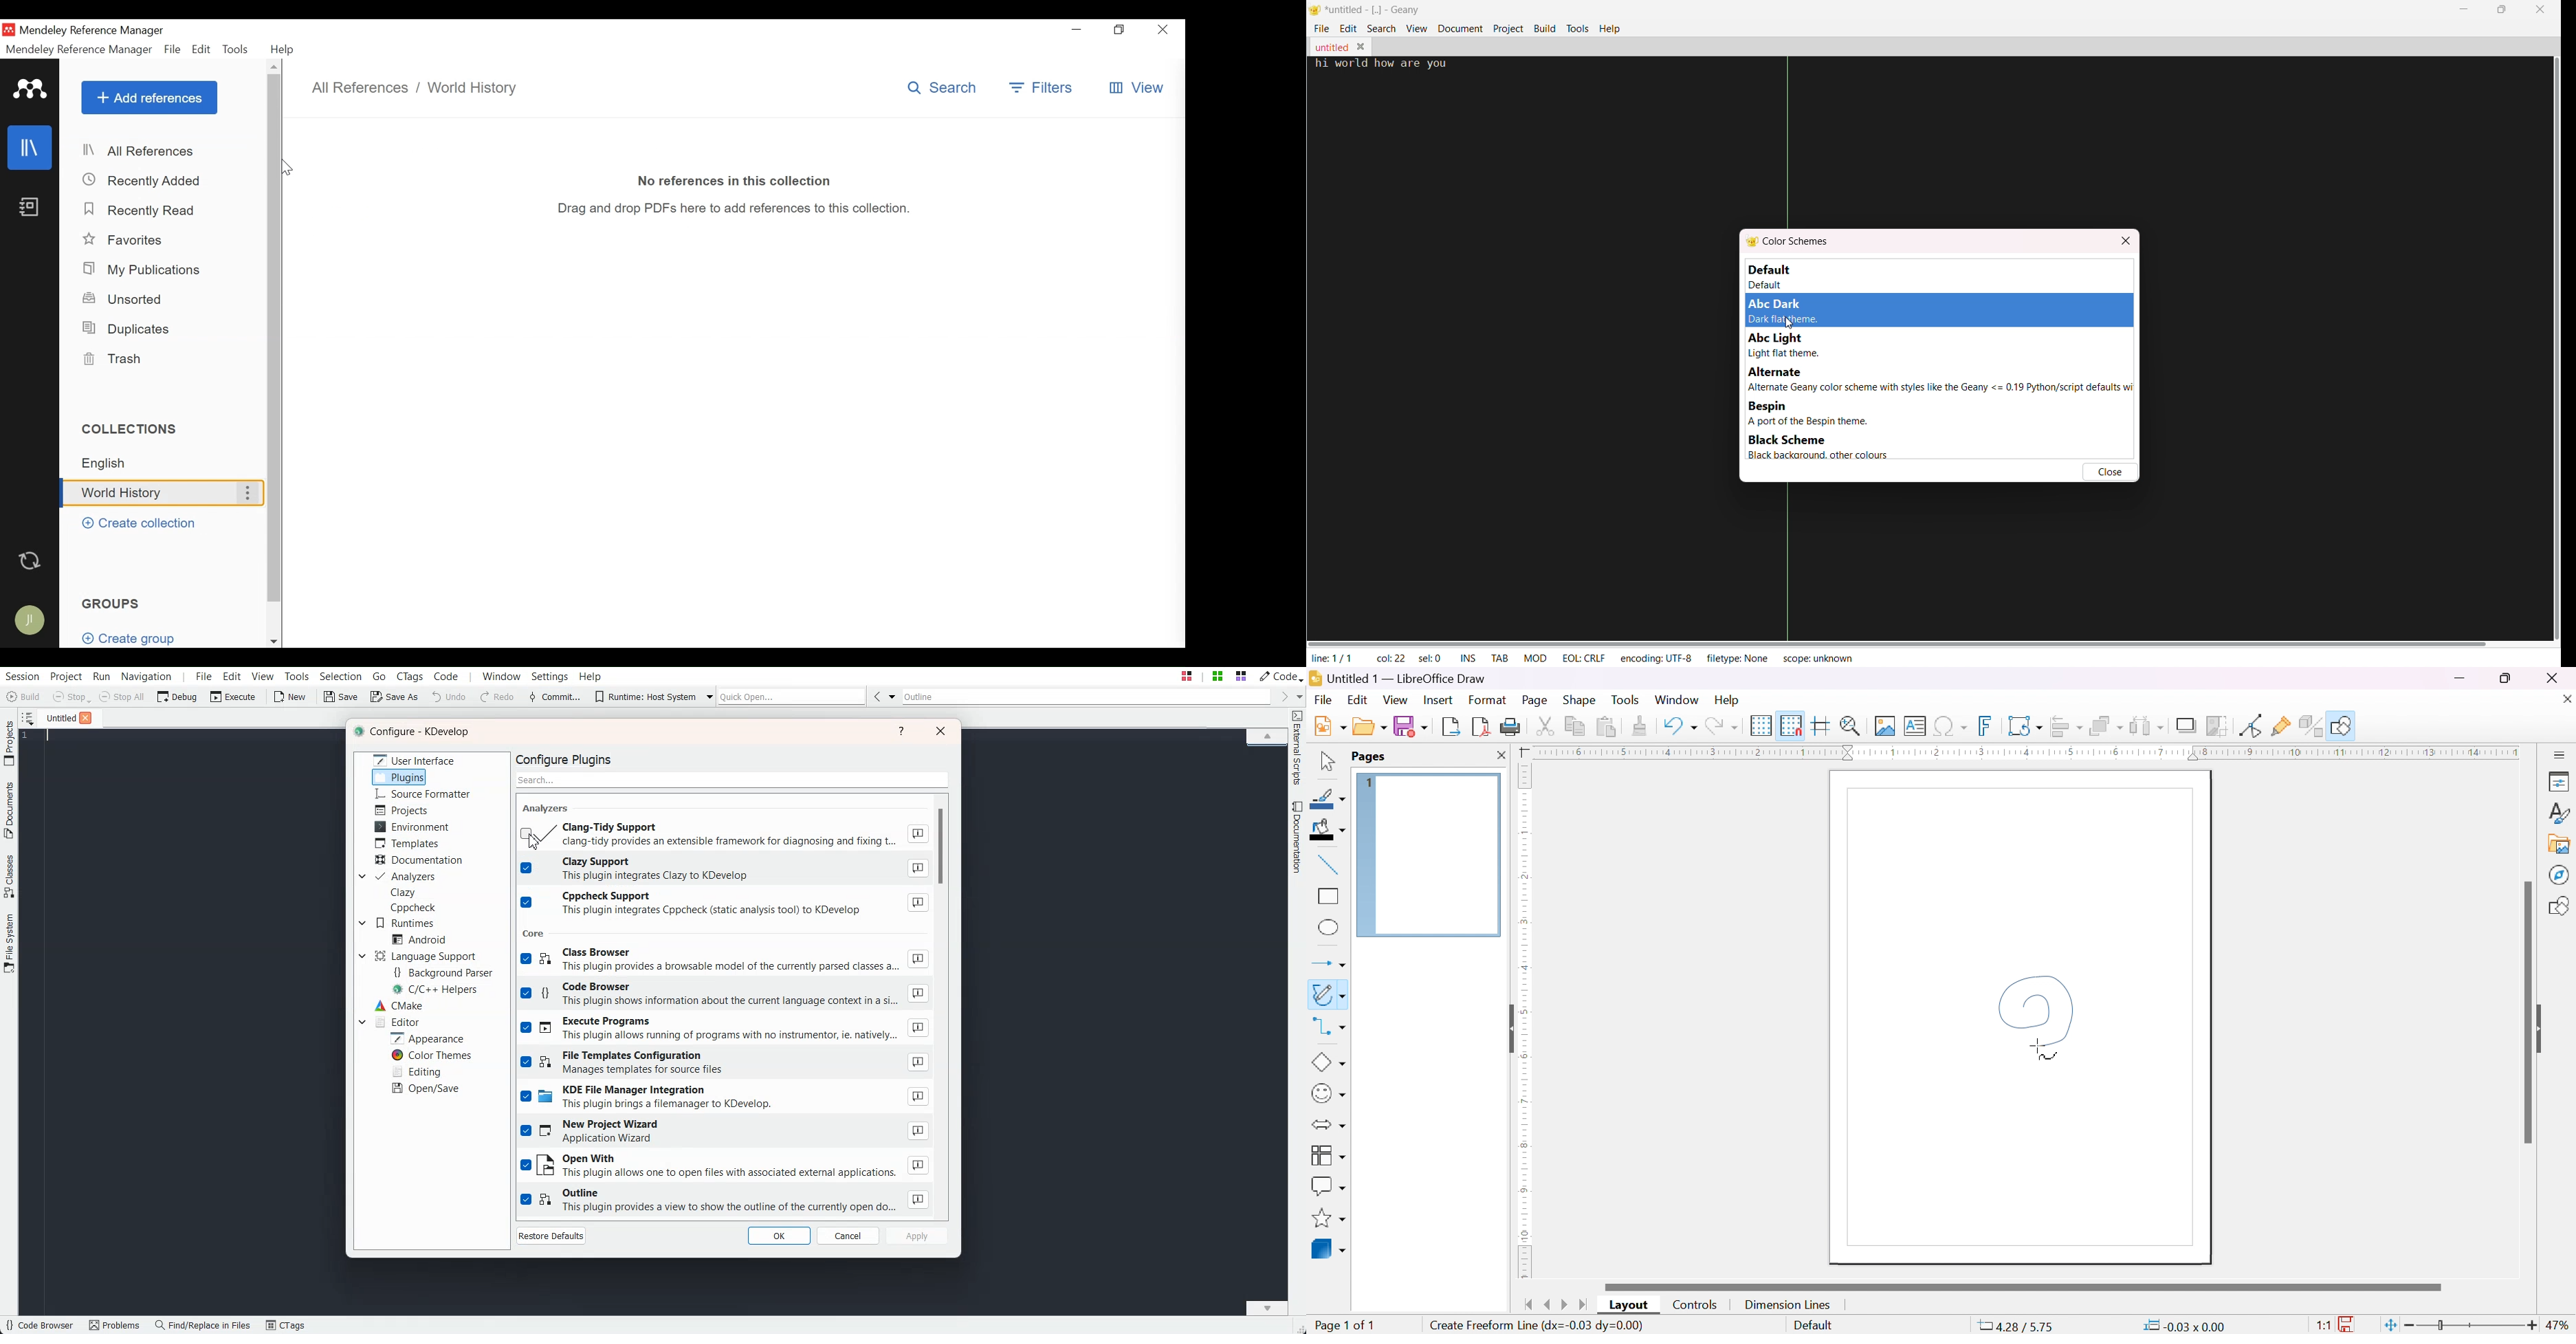  What do you see at coordinates (1642, 726) in the screenshot?
I see `clone formatting` at bounding box center [1642, 726].